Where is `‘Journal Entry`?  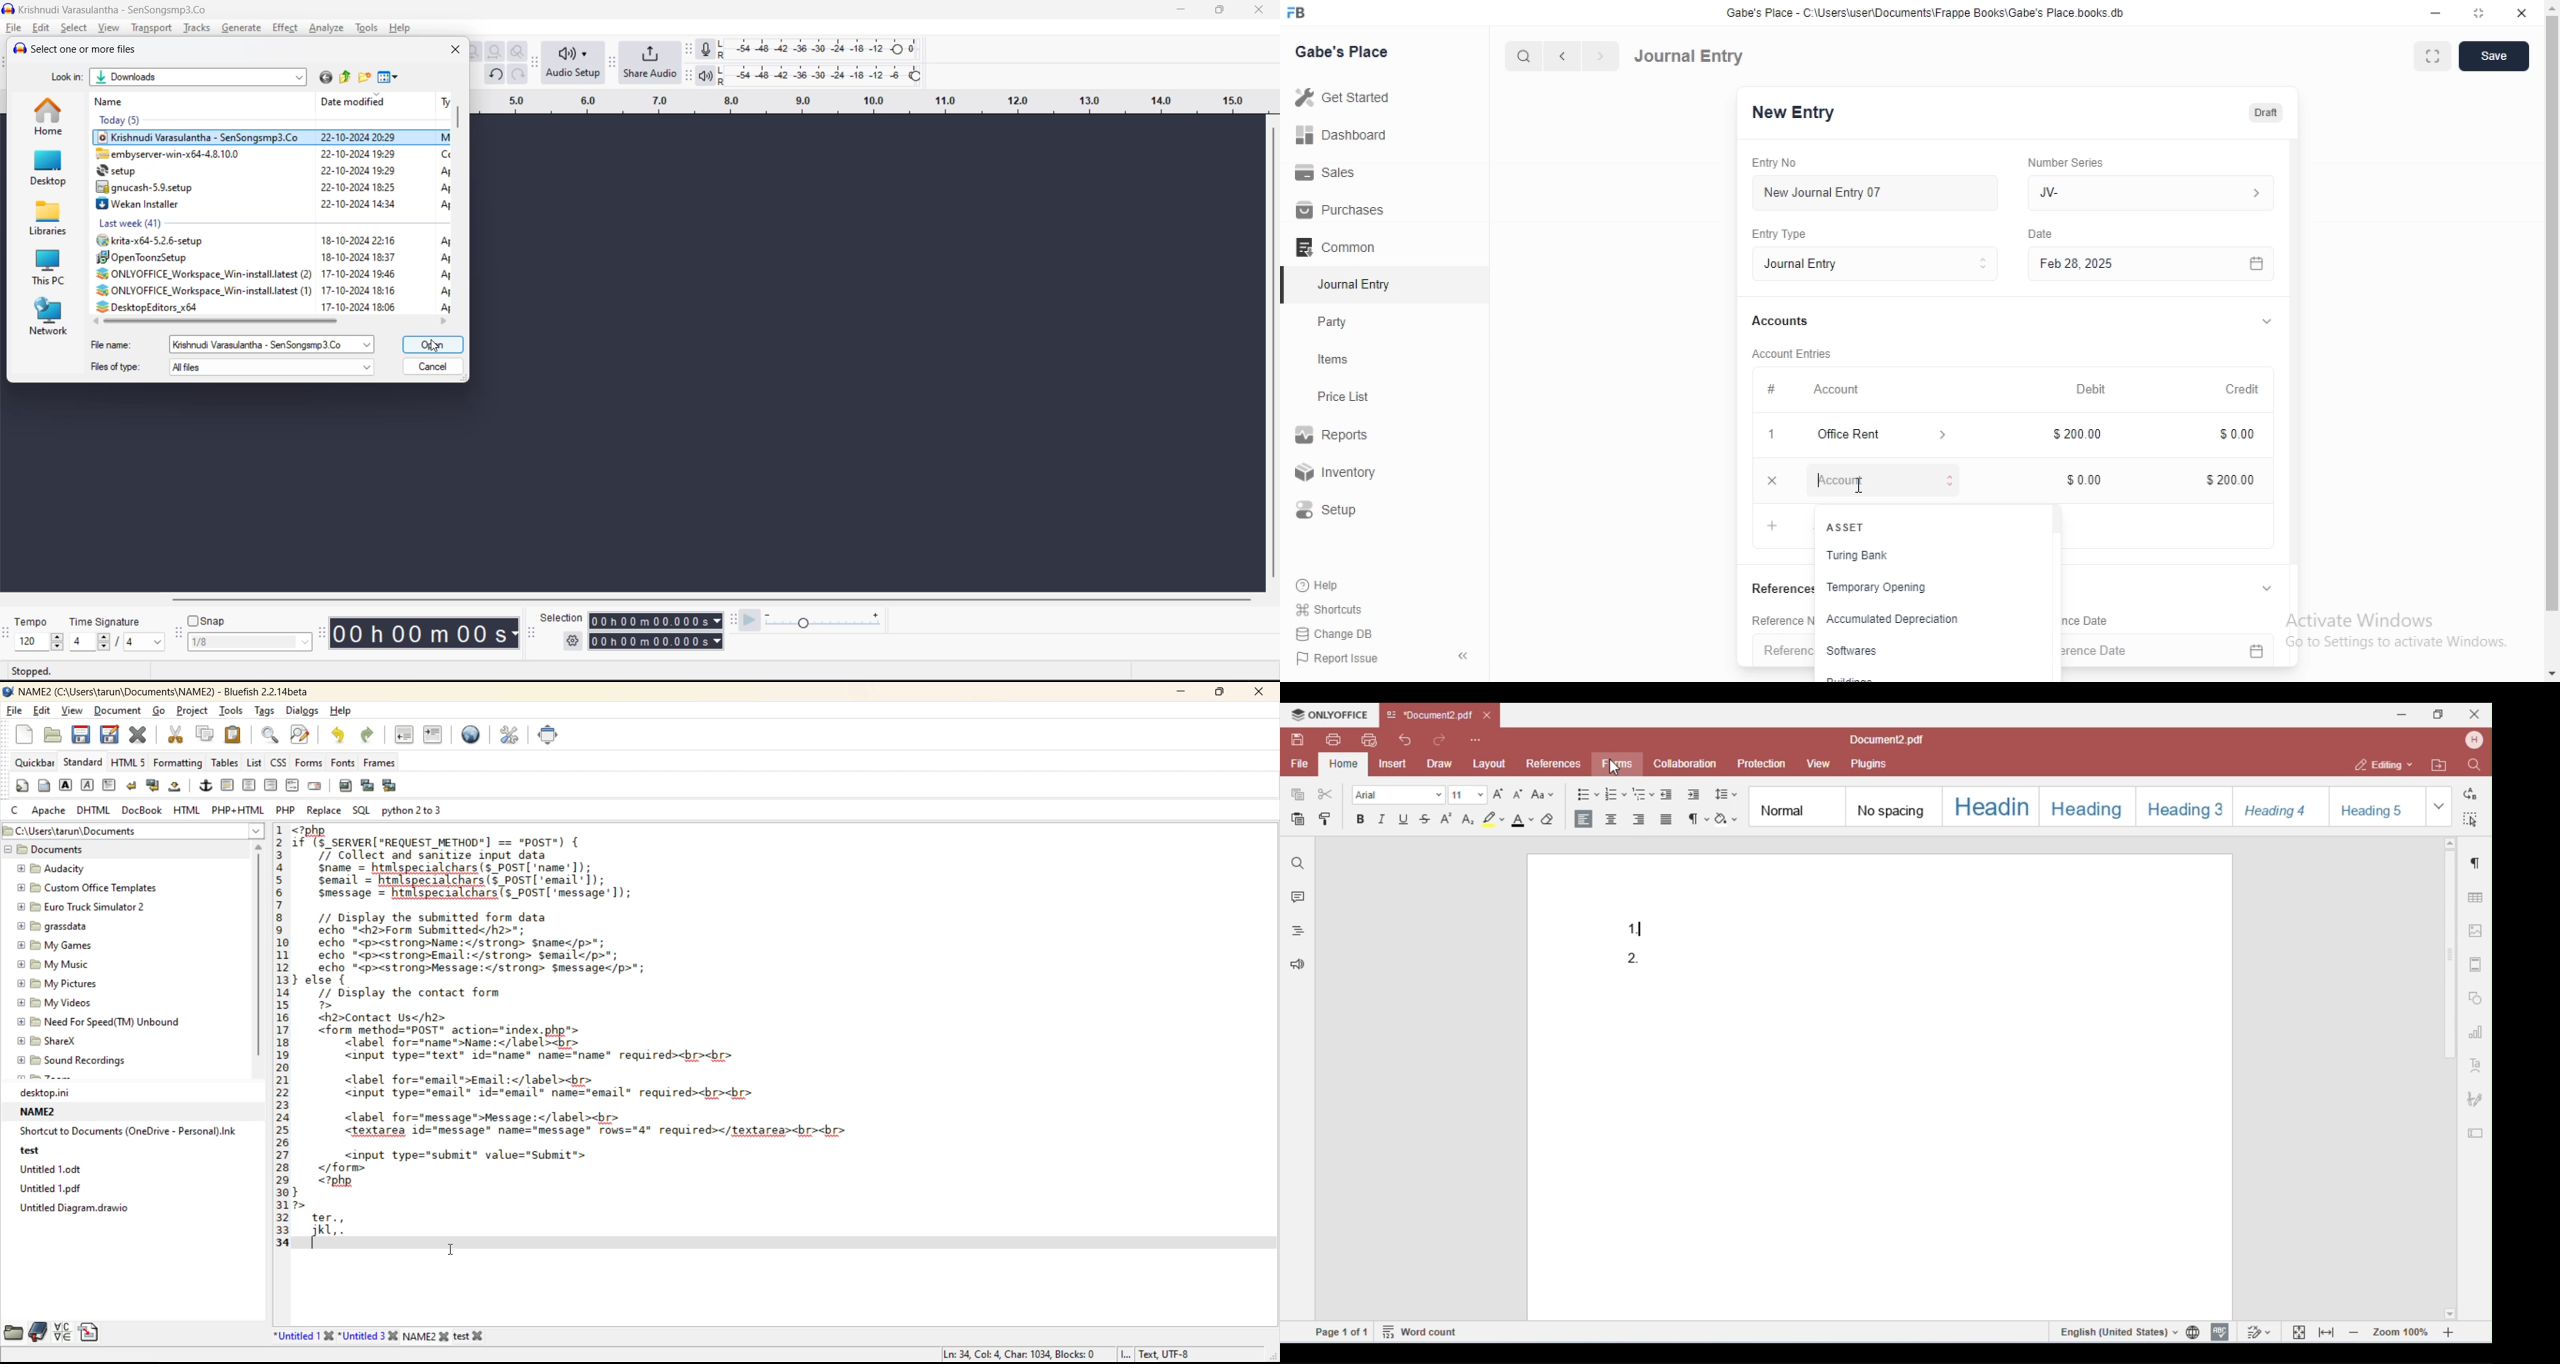
‘Journal Entry is located at coordinates (1357, 284).